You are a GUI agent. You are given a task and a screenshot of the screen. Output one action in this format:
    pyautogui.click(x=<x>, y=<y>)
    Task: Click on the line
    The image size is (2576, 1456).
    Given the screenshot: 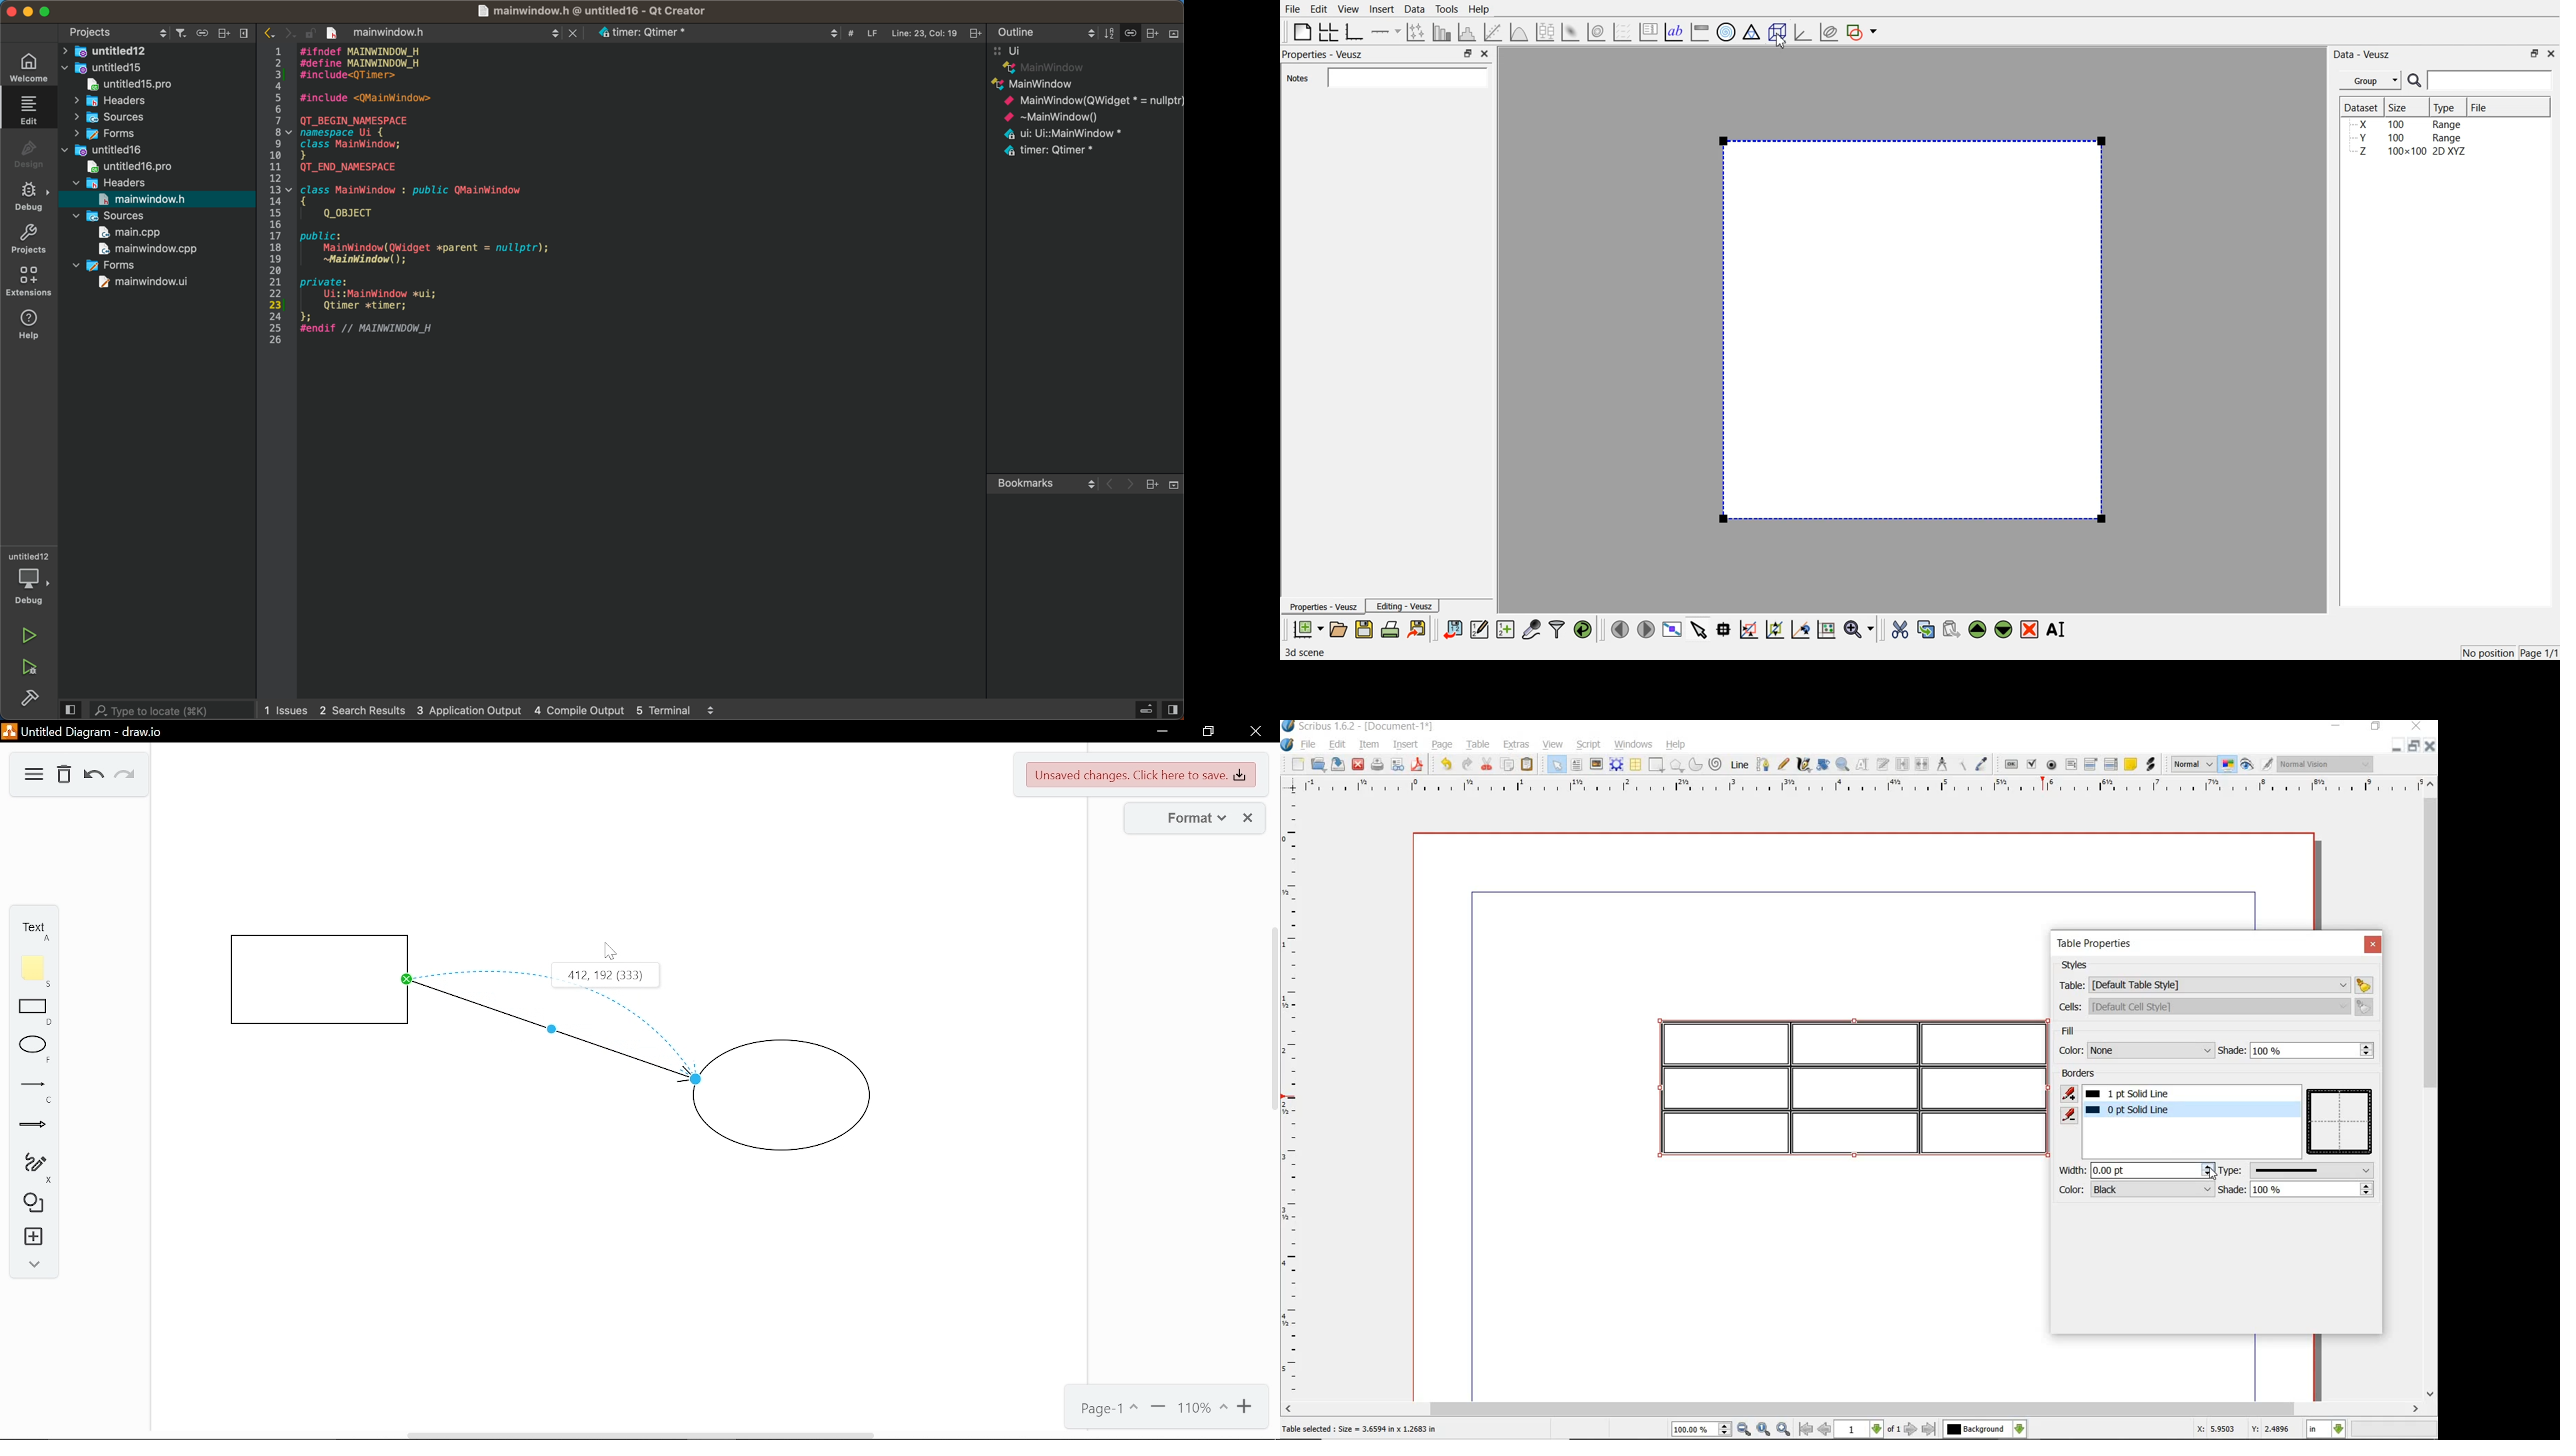 What is the action you would take?
    pyautogui.click(x=1739, y=764)
    